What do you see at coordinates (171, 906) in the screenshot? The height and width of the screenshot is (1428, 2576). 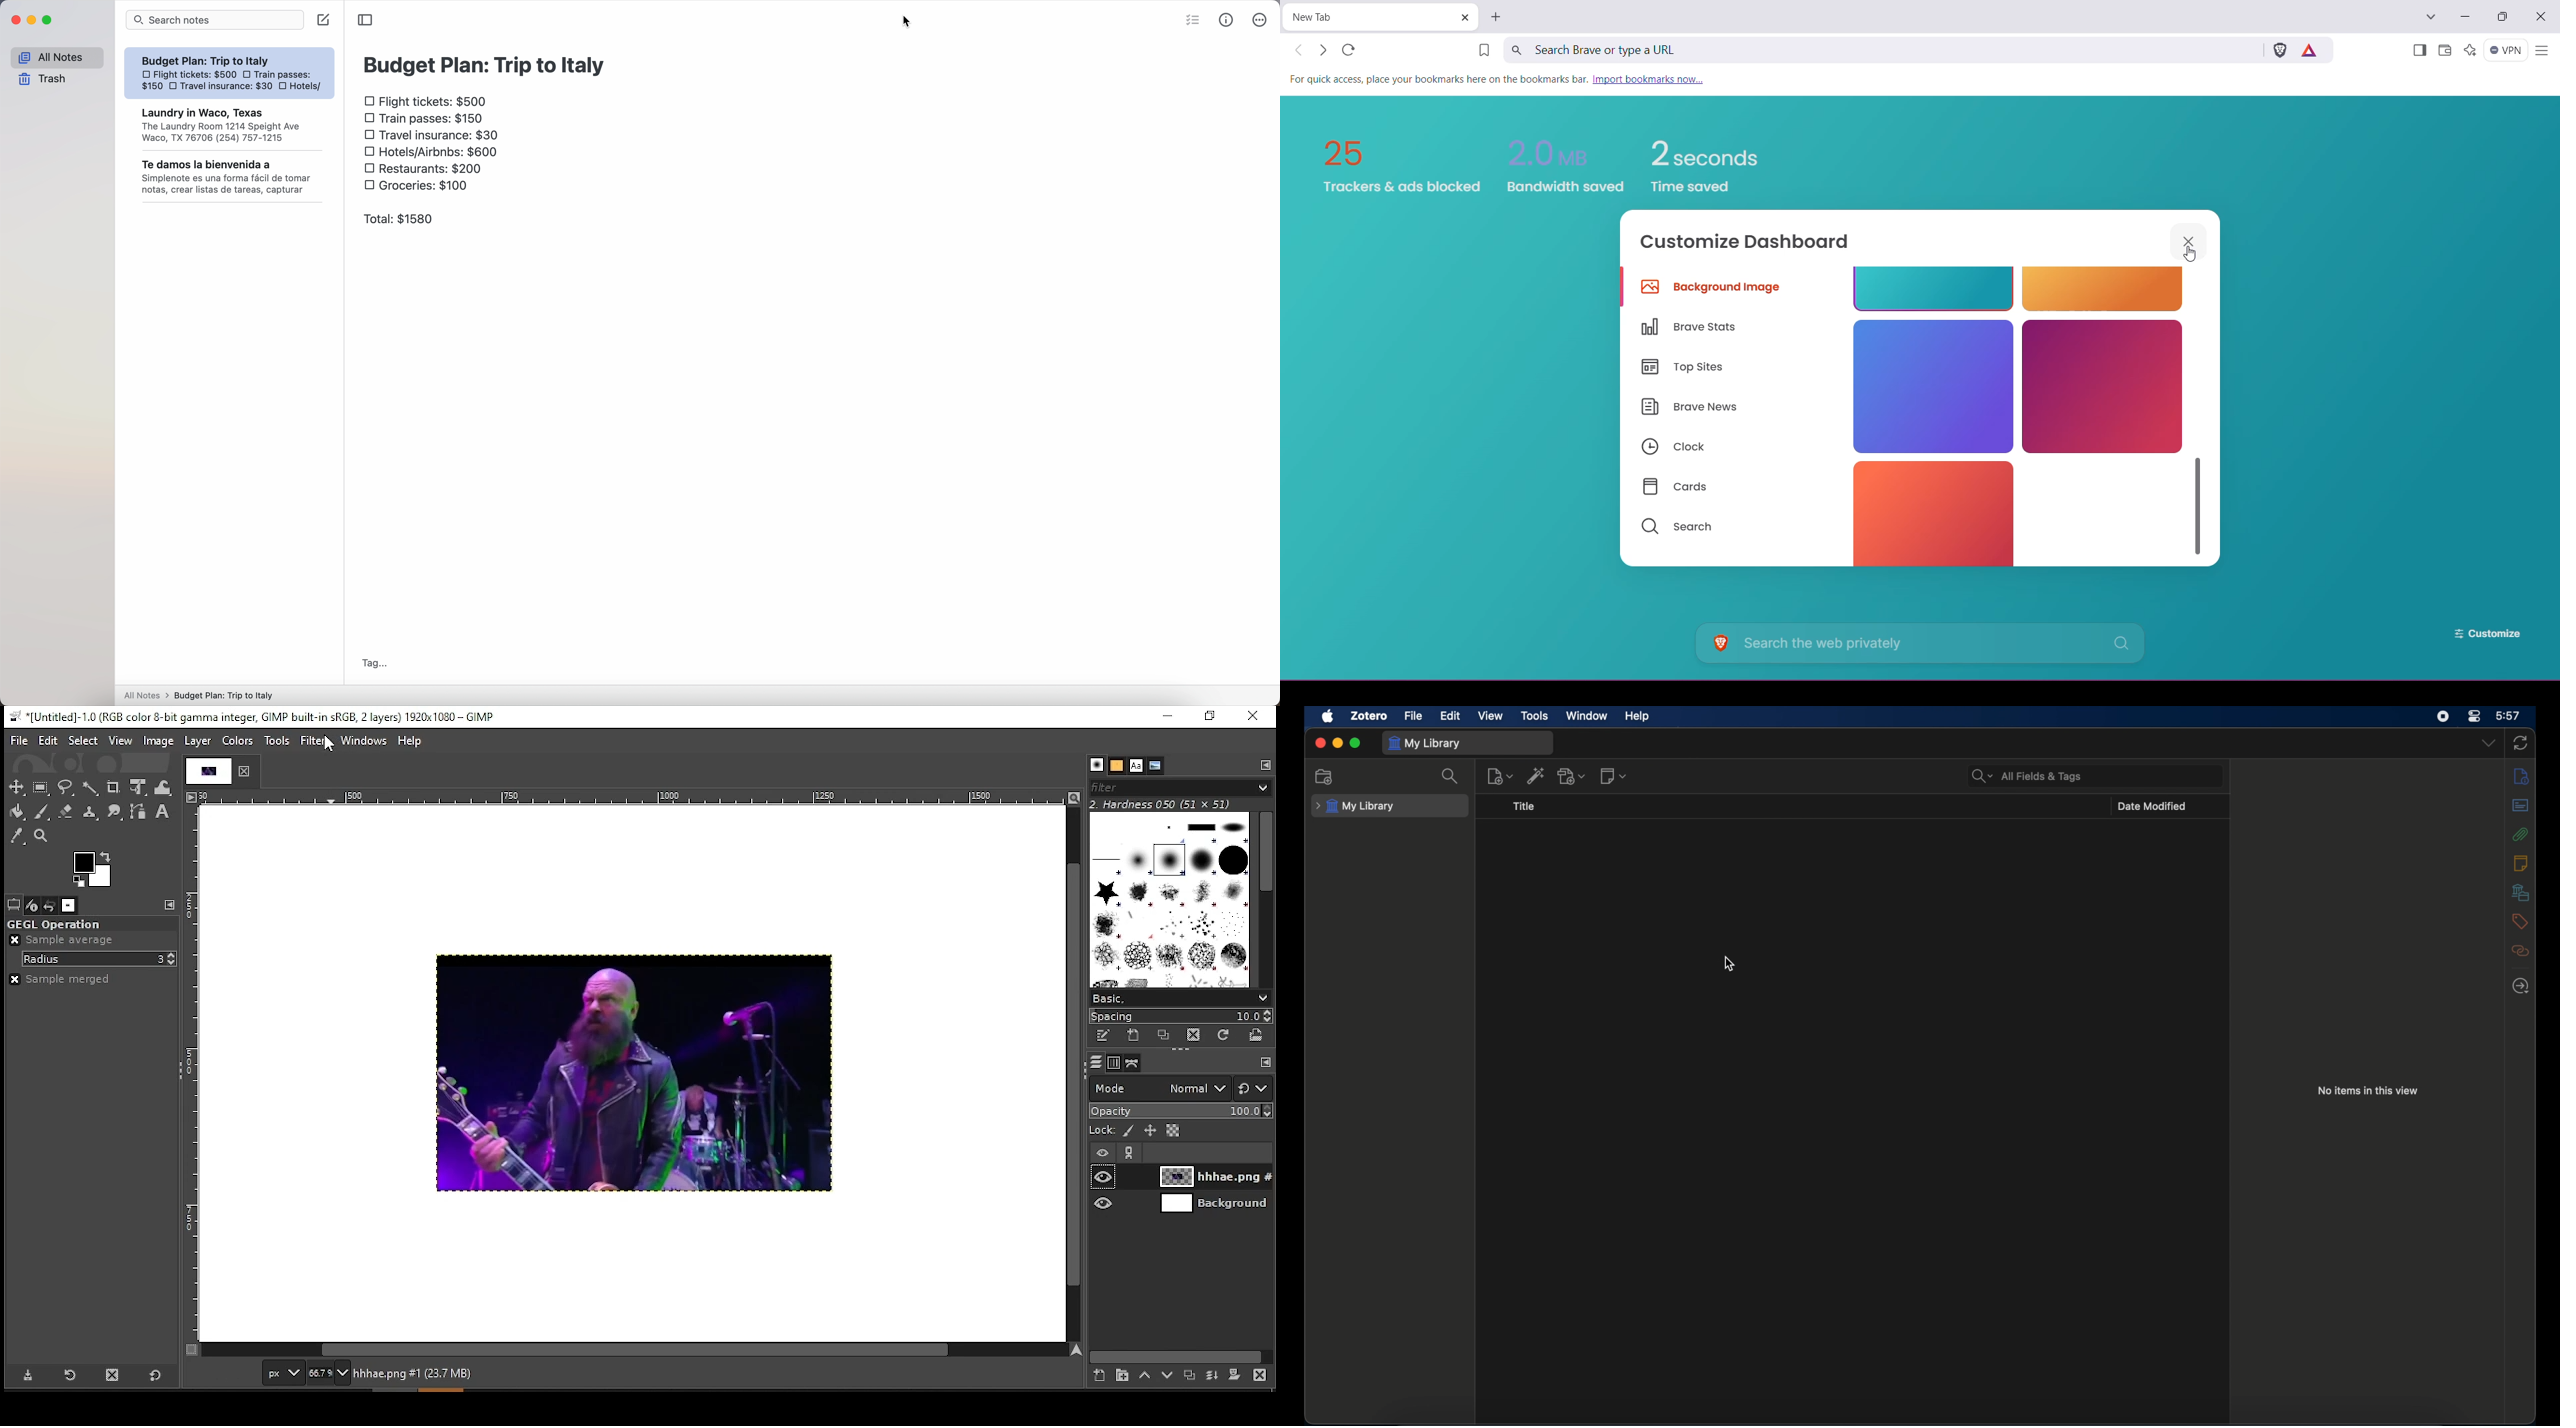 I see `configure this tab` at bounding box center [171, 906].